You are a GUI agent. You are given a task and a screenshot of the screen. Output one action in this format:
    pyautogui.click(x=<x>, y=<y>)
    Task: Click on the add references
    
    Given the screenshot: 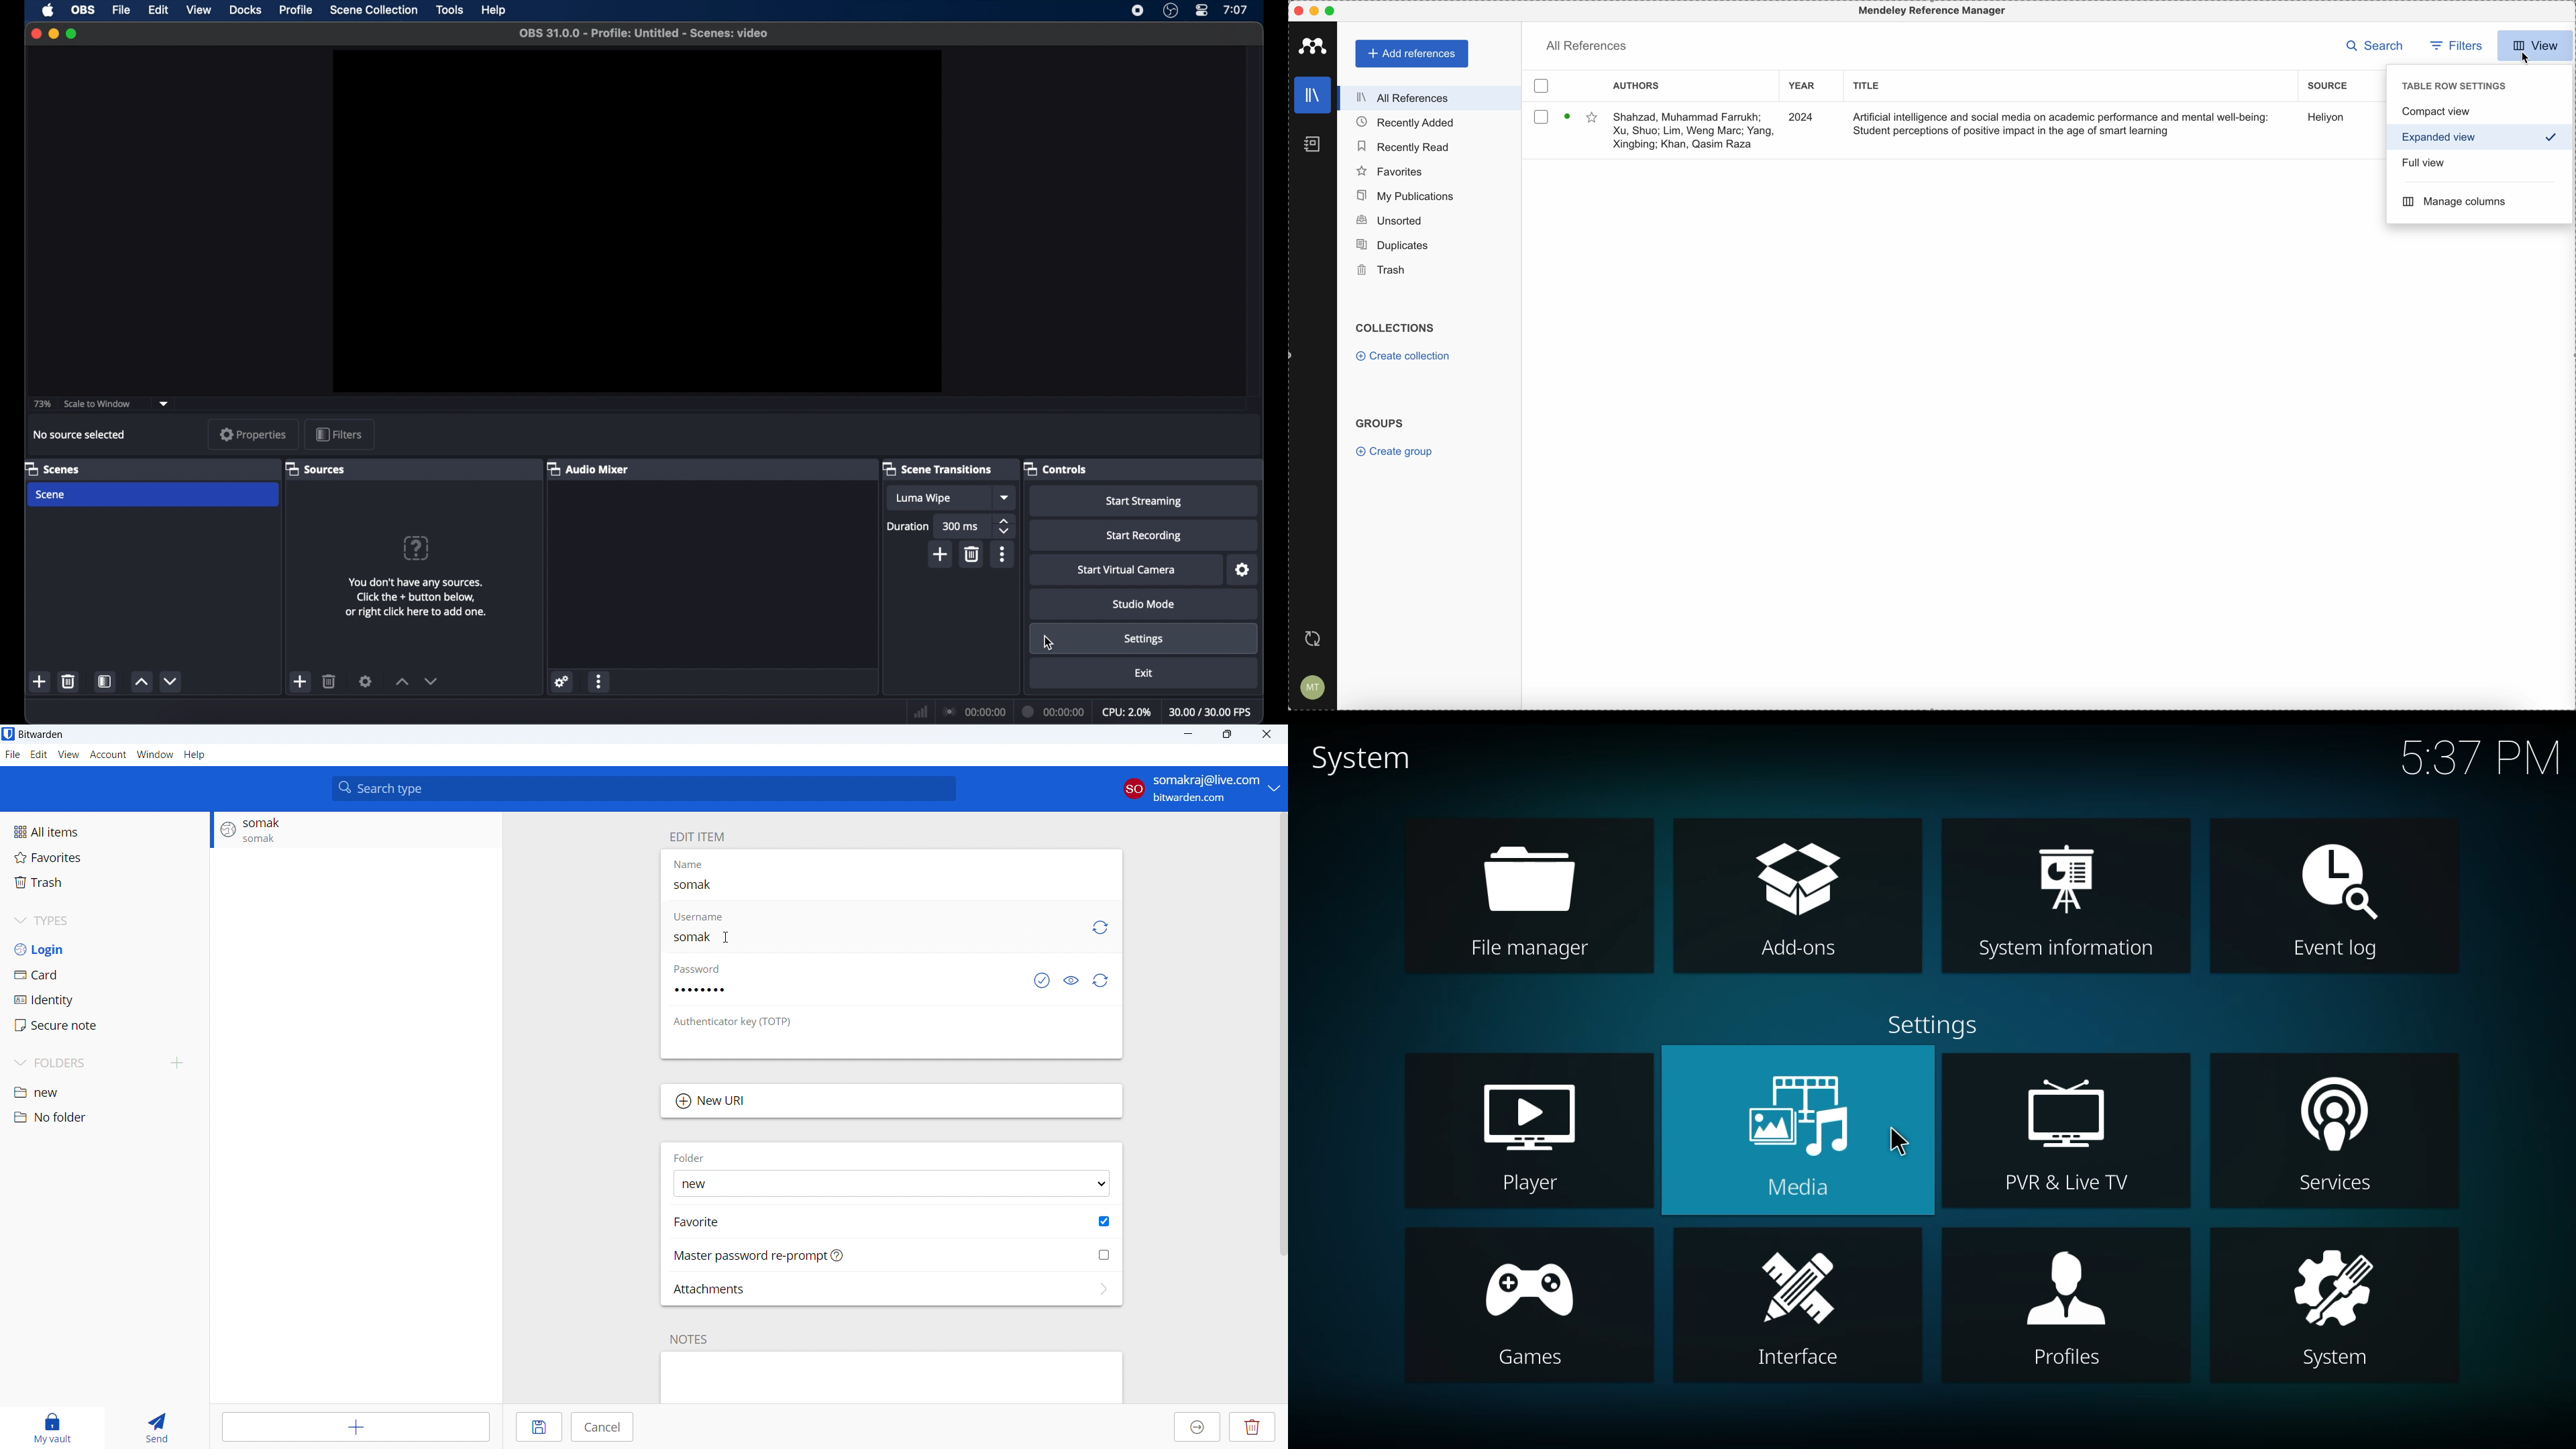 What is the action you would take?
    pyautogui.click(x=1411, y=53)
    